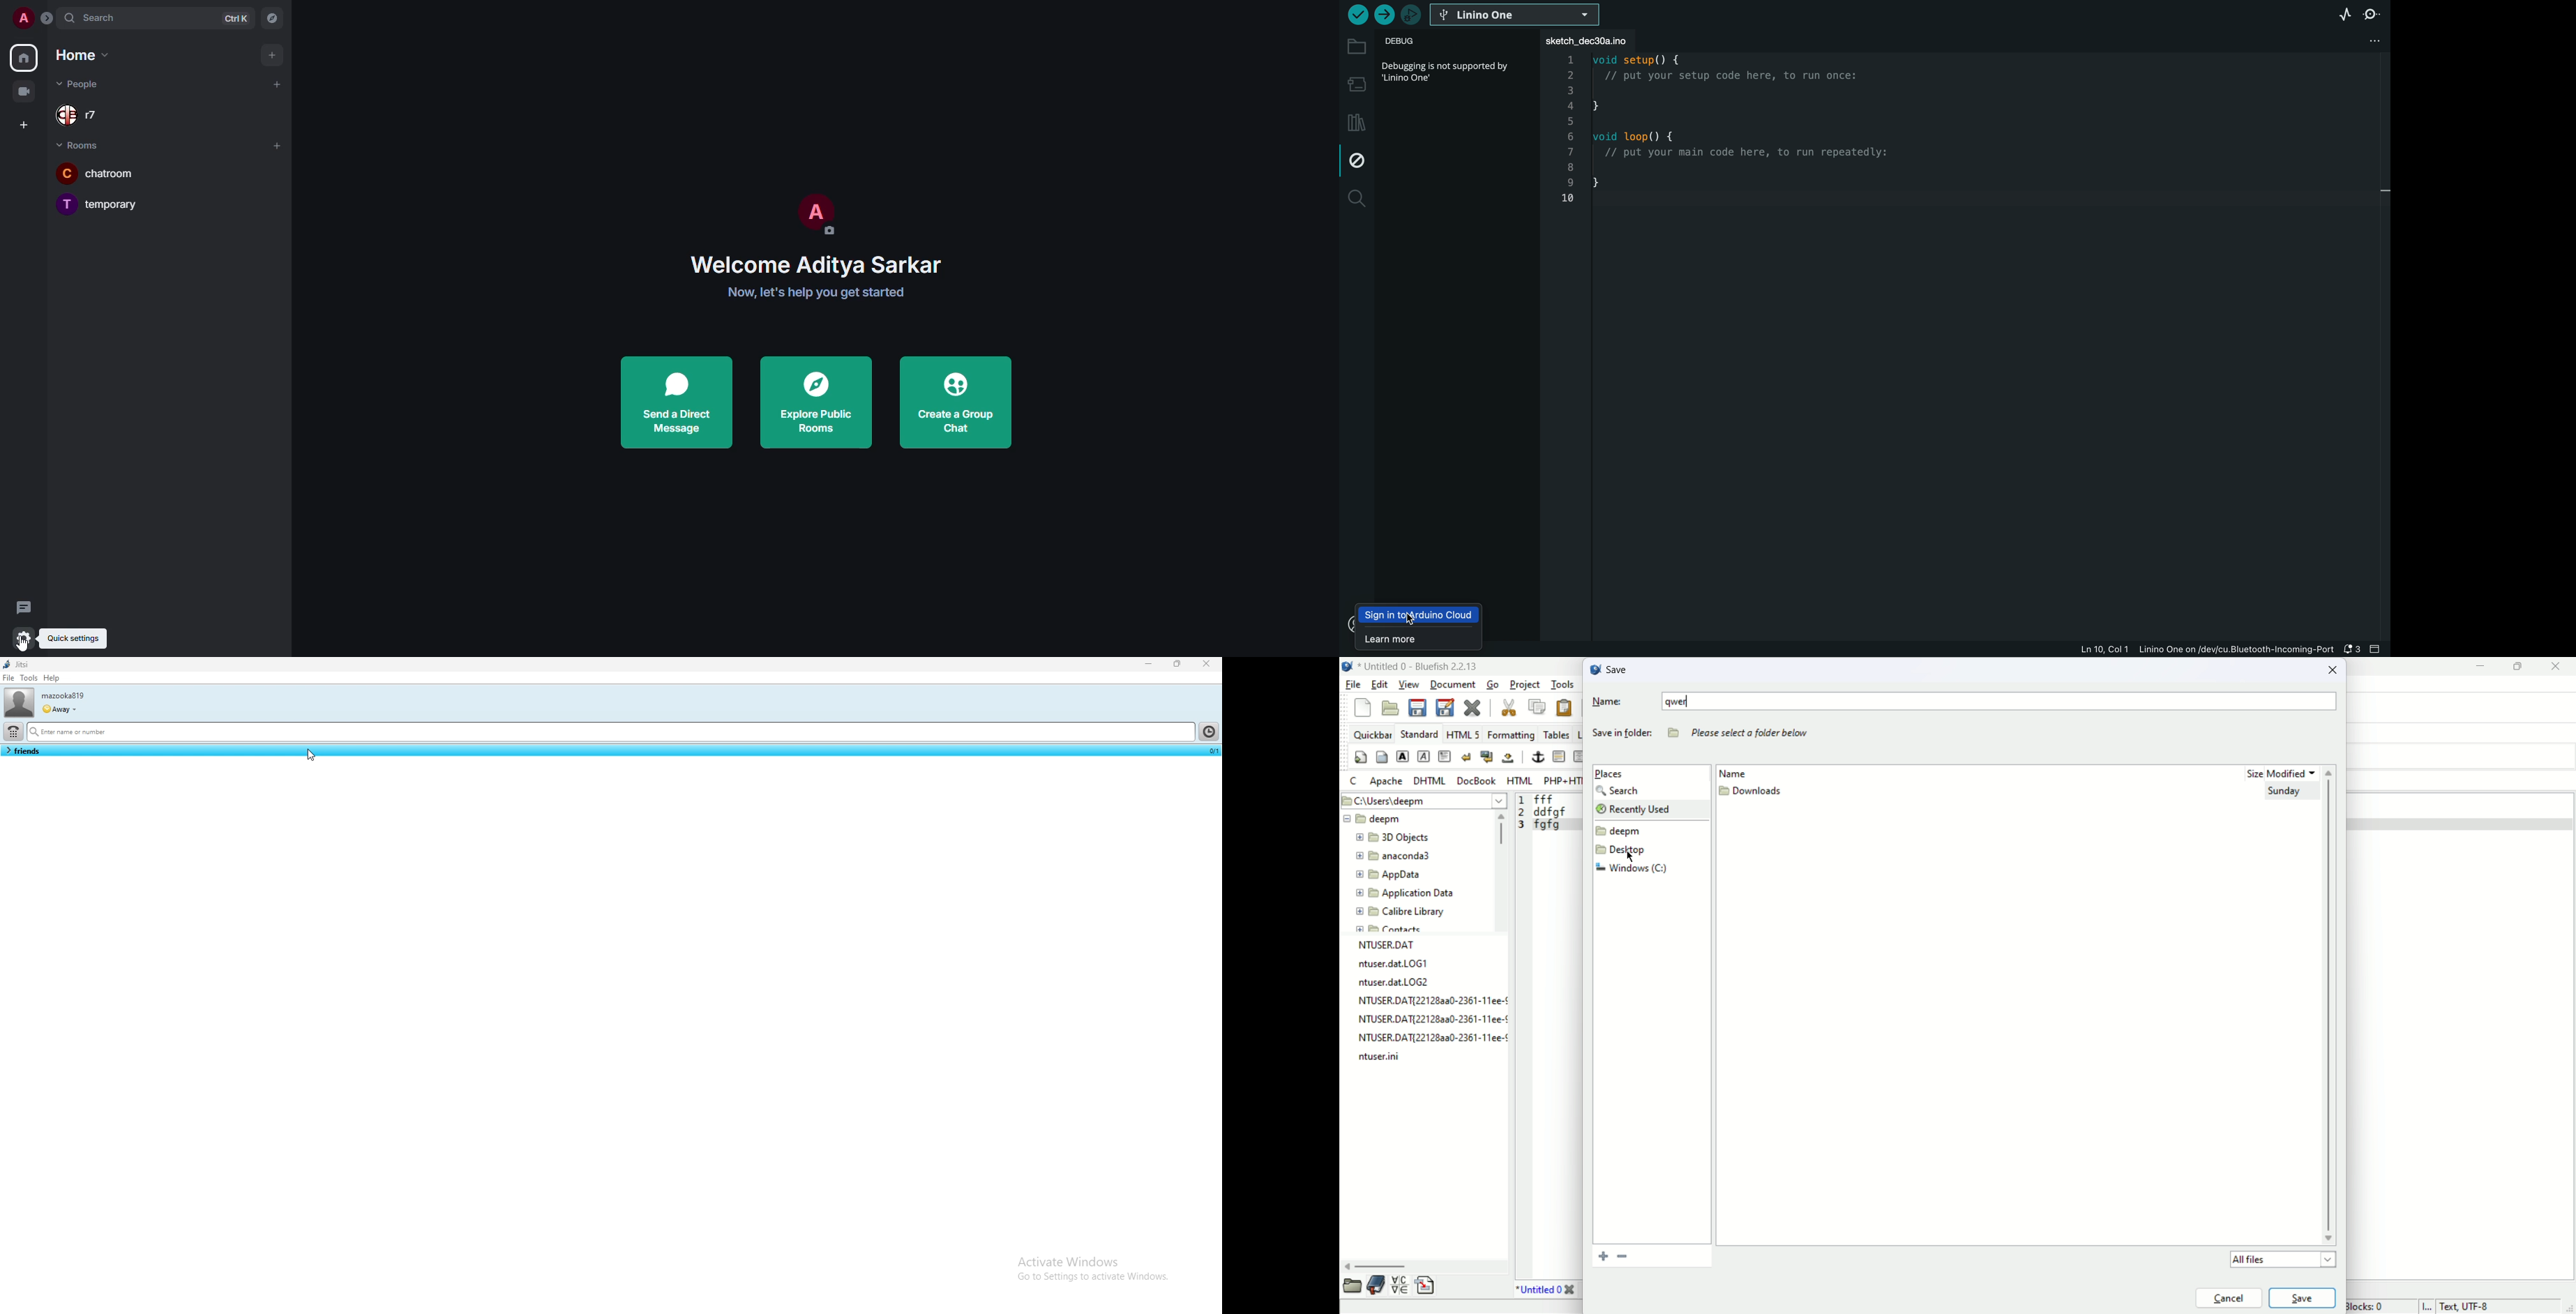  What do you see at coordinates (1400, 1289) in the screenshot?
I see `charmap` at bounding box center [1400, 1289].